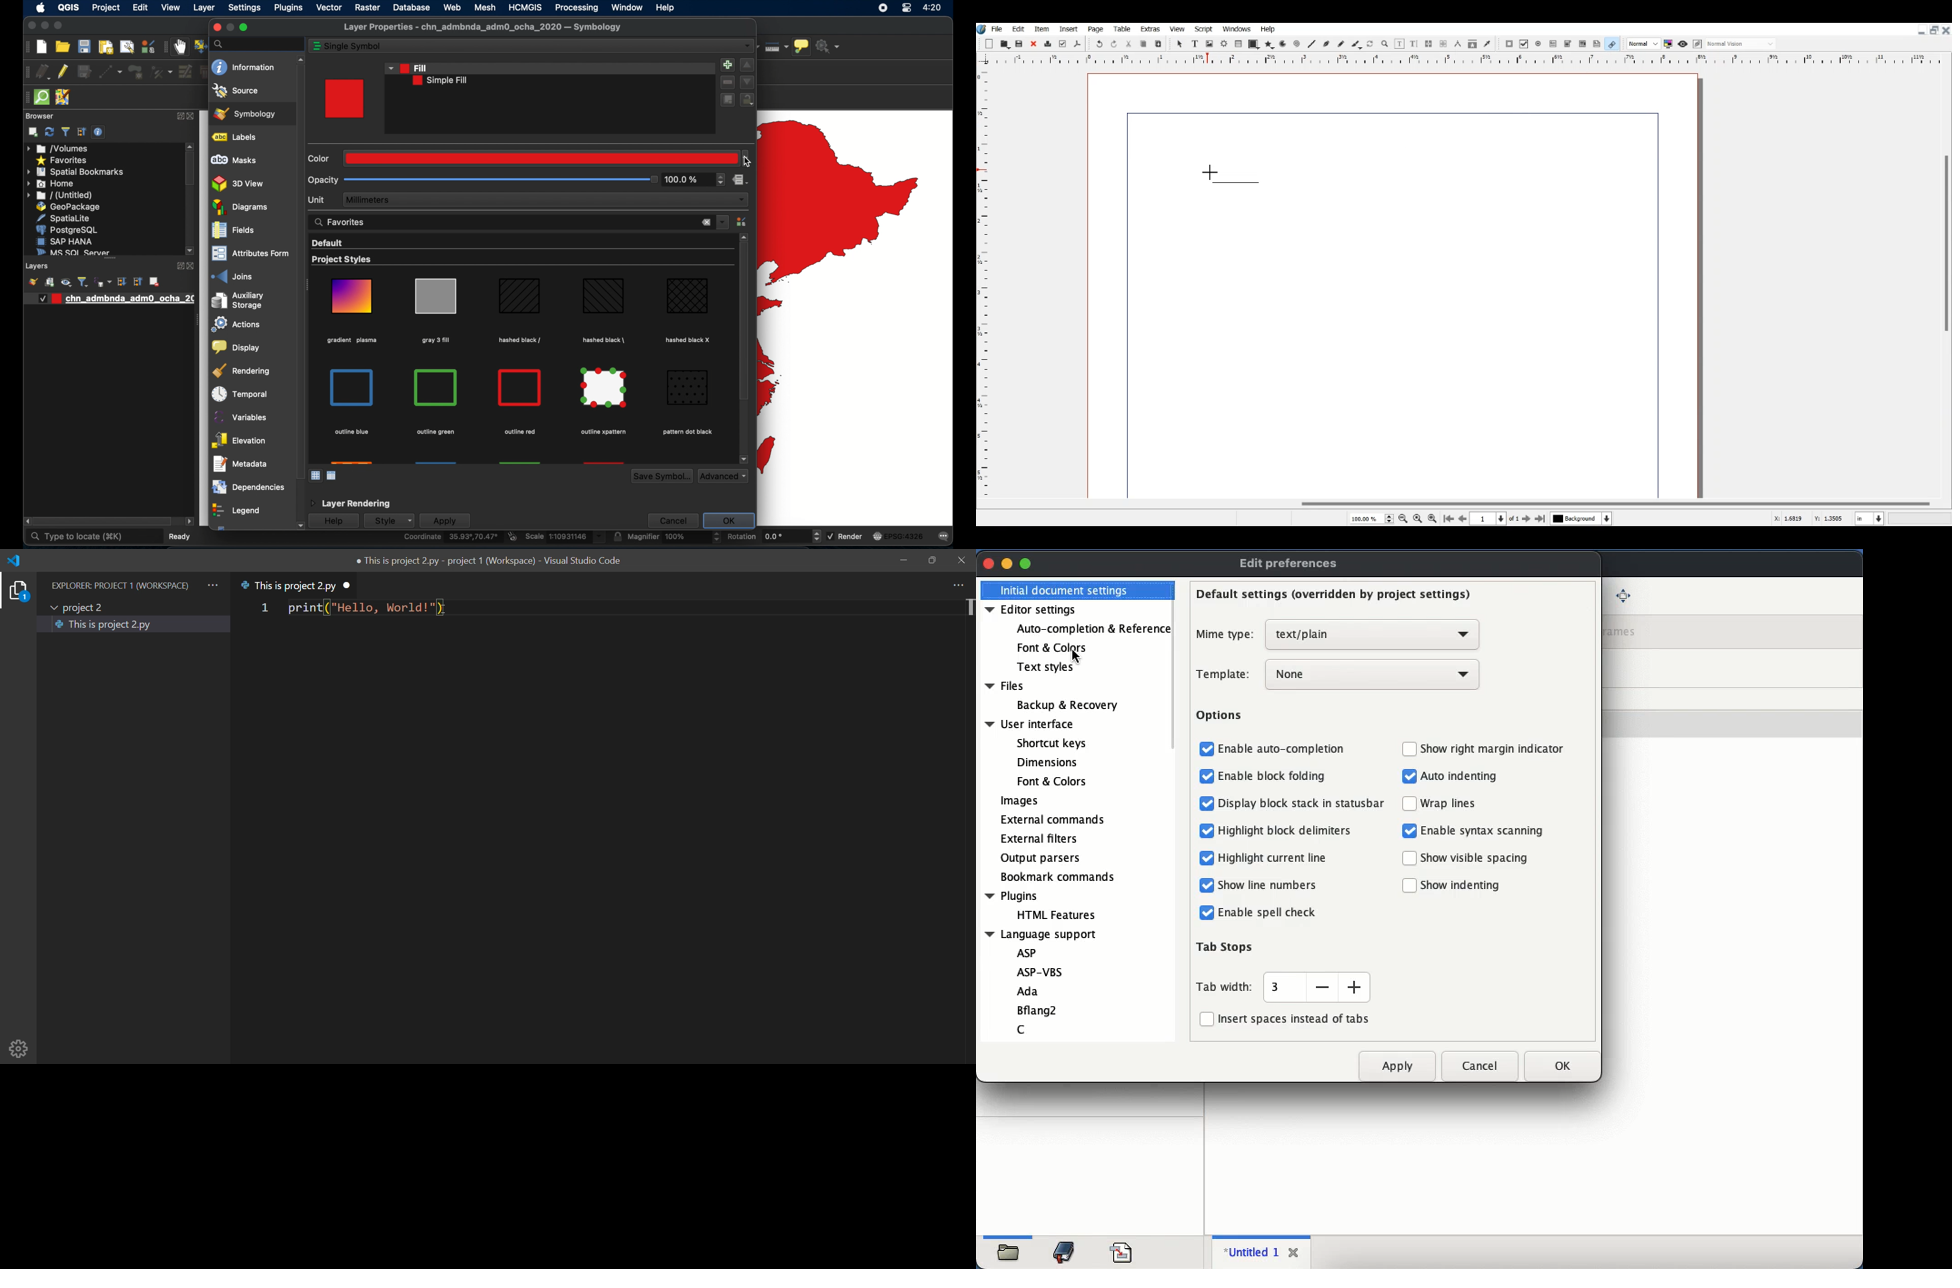 The width and height of the screenshot is (1960, 1288). I want to click on Freehand line, so click(1340, 43).